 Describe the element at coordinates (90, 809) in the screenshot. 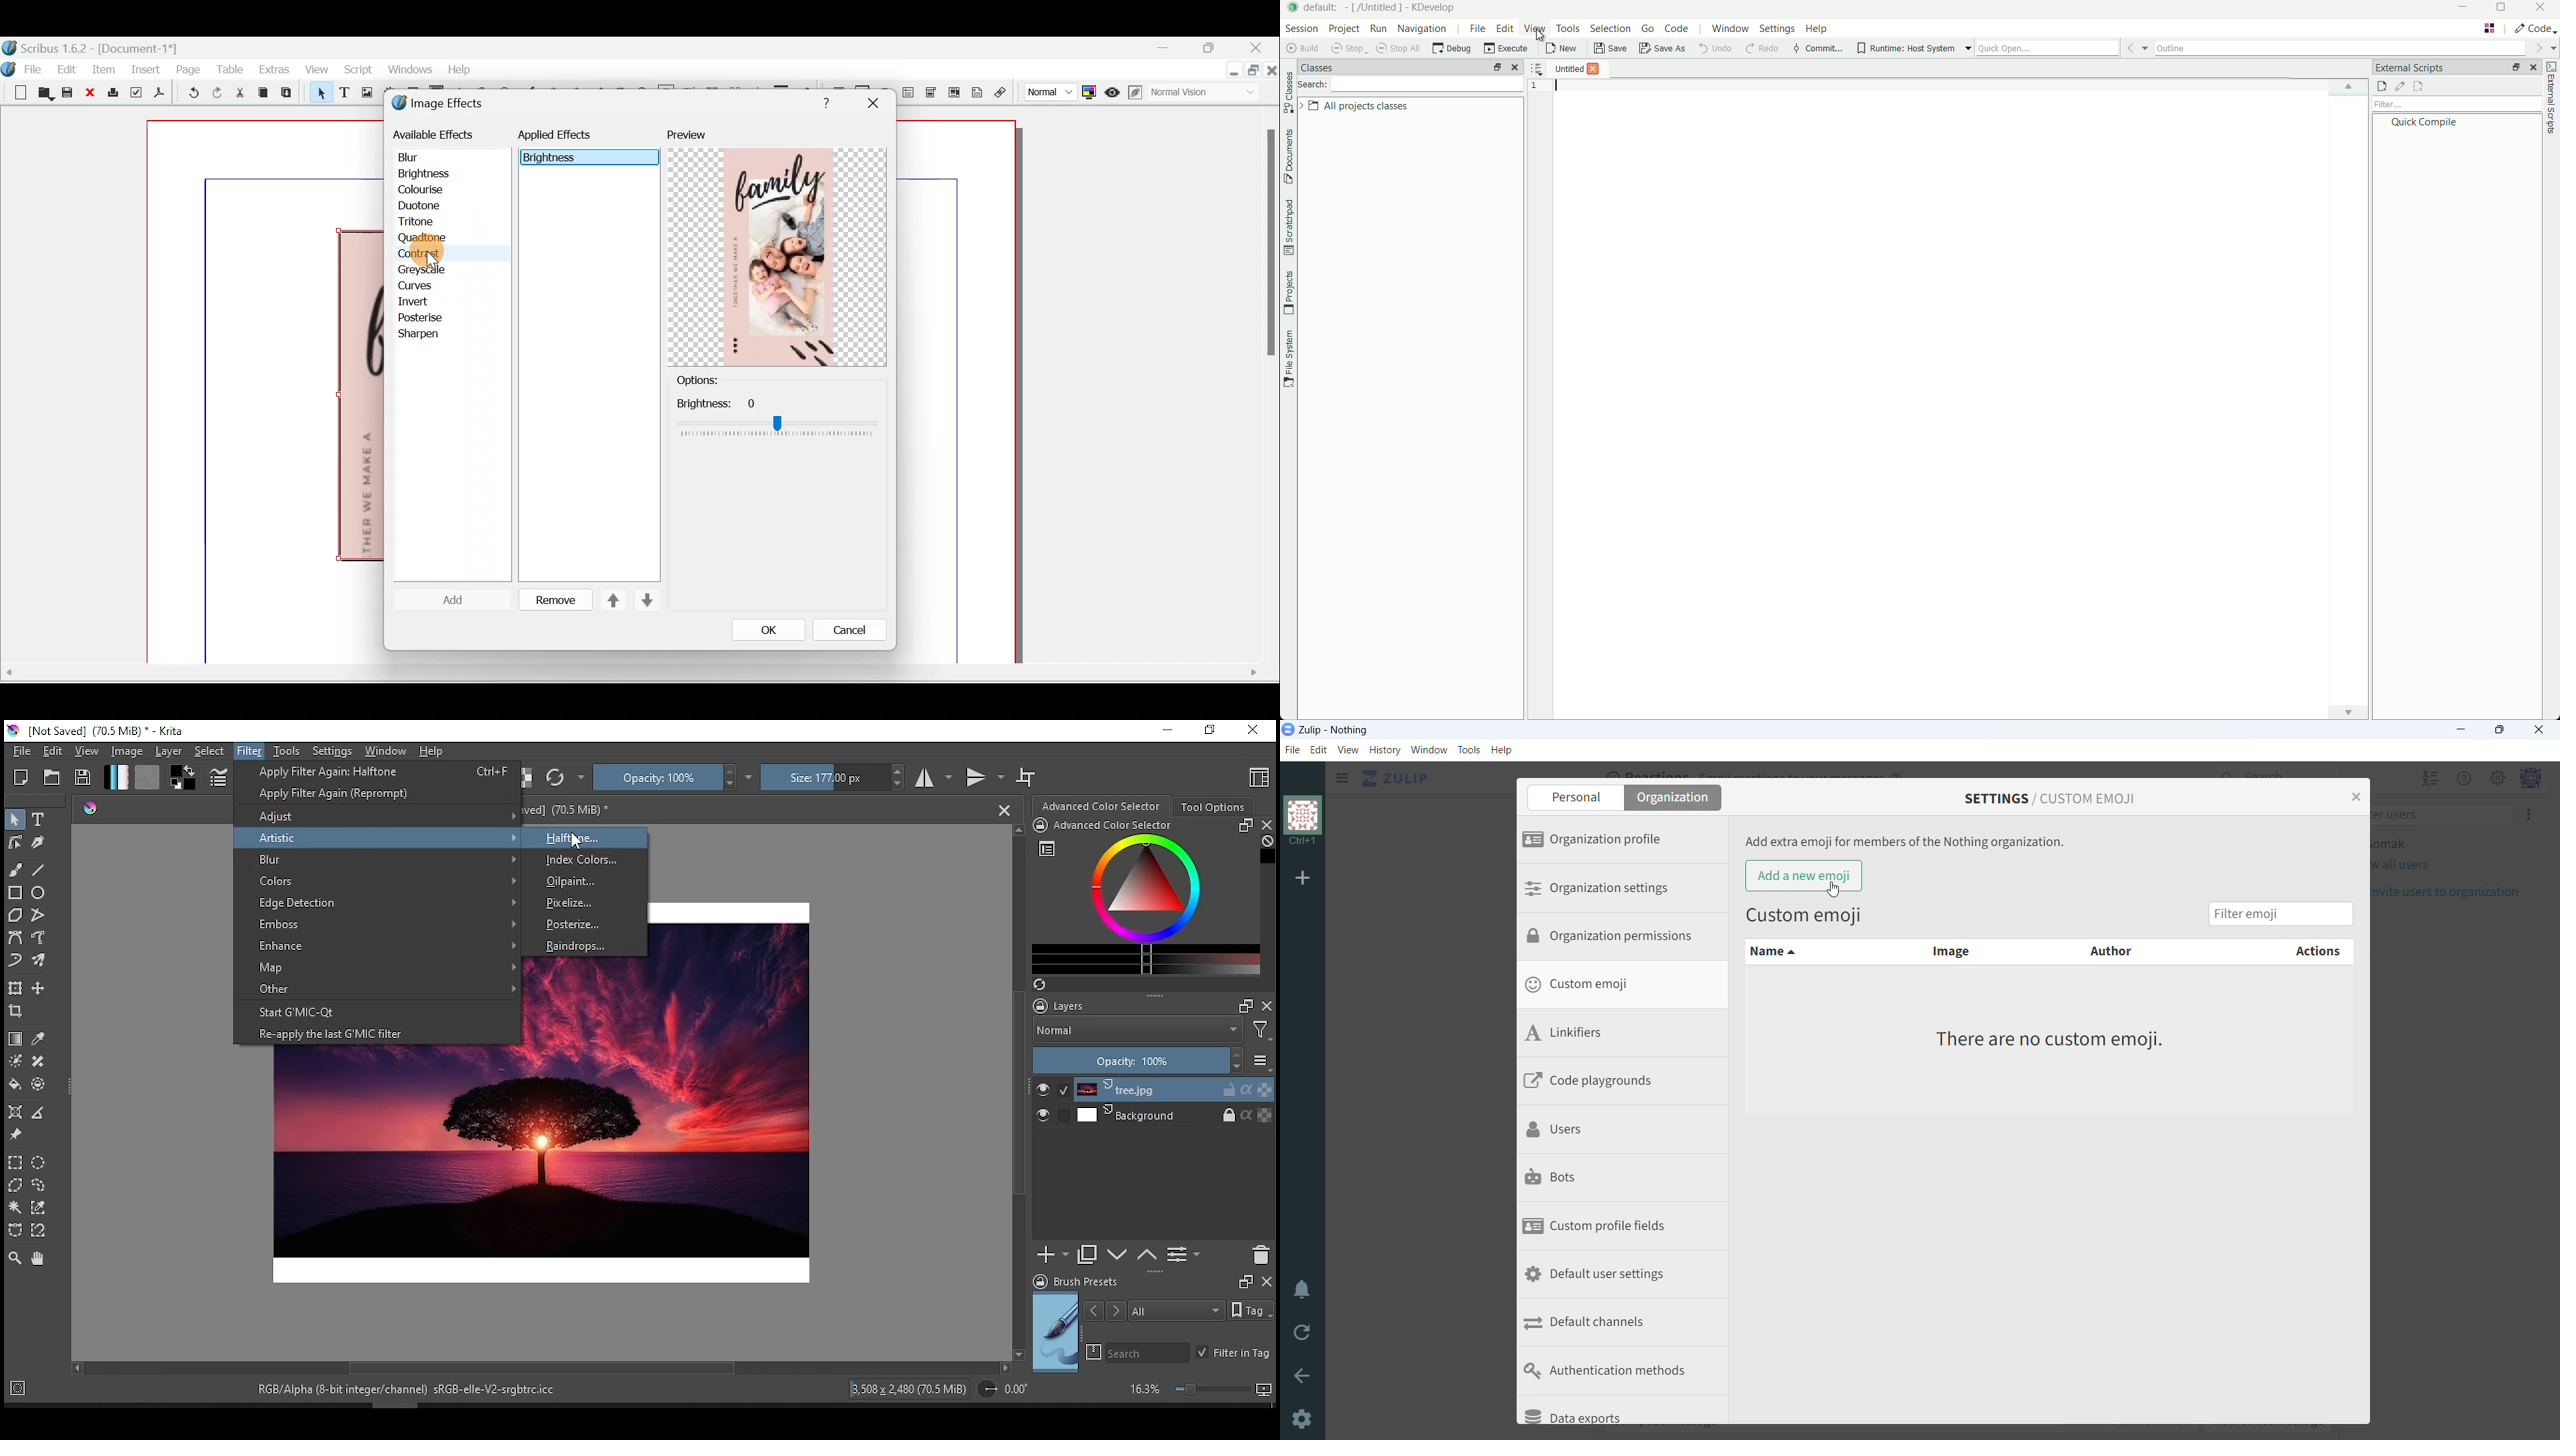

I see `Picker` at that location.